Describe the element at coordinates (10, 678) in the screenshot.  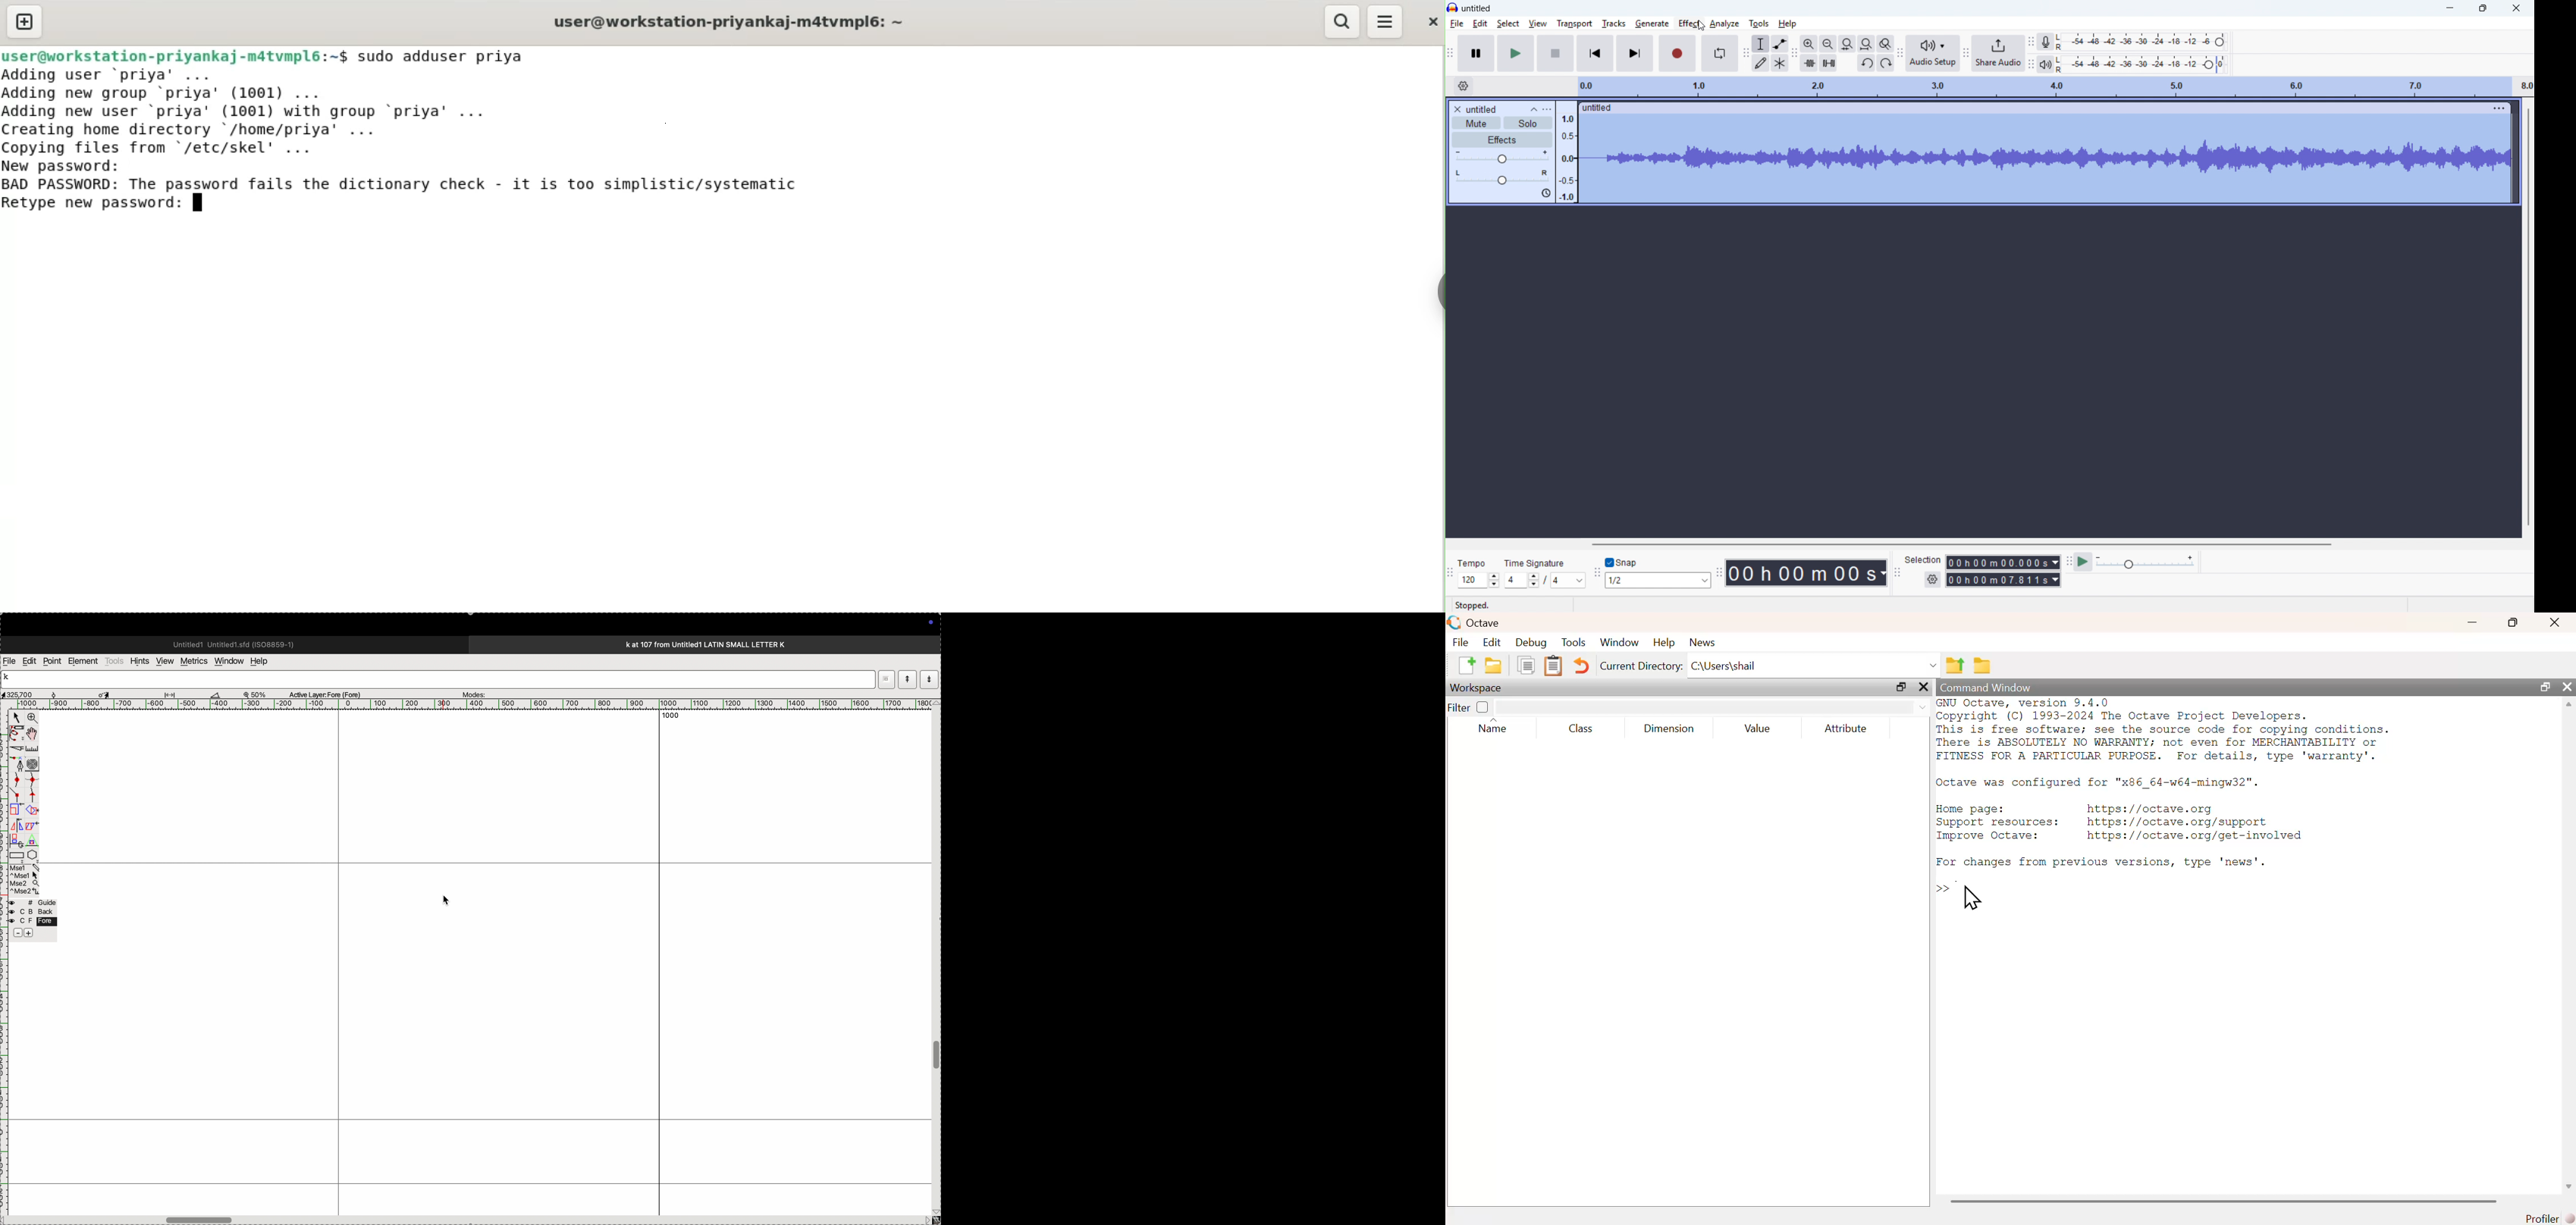
I see `K` at that location.